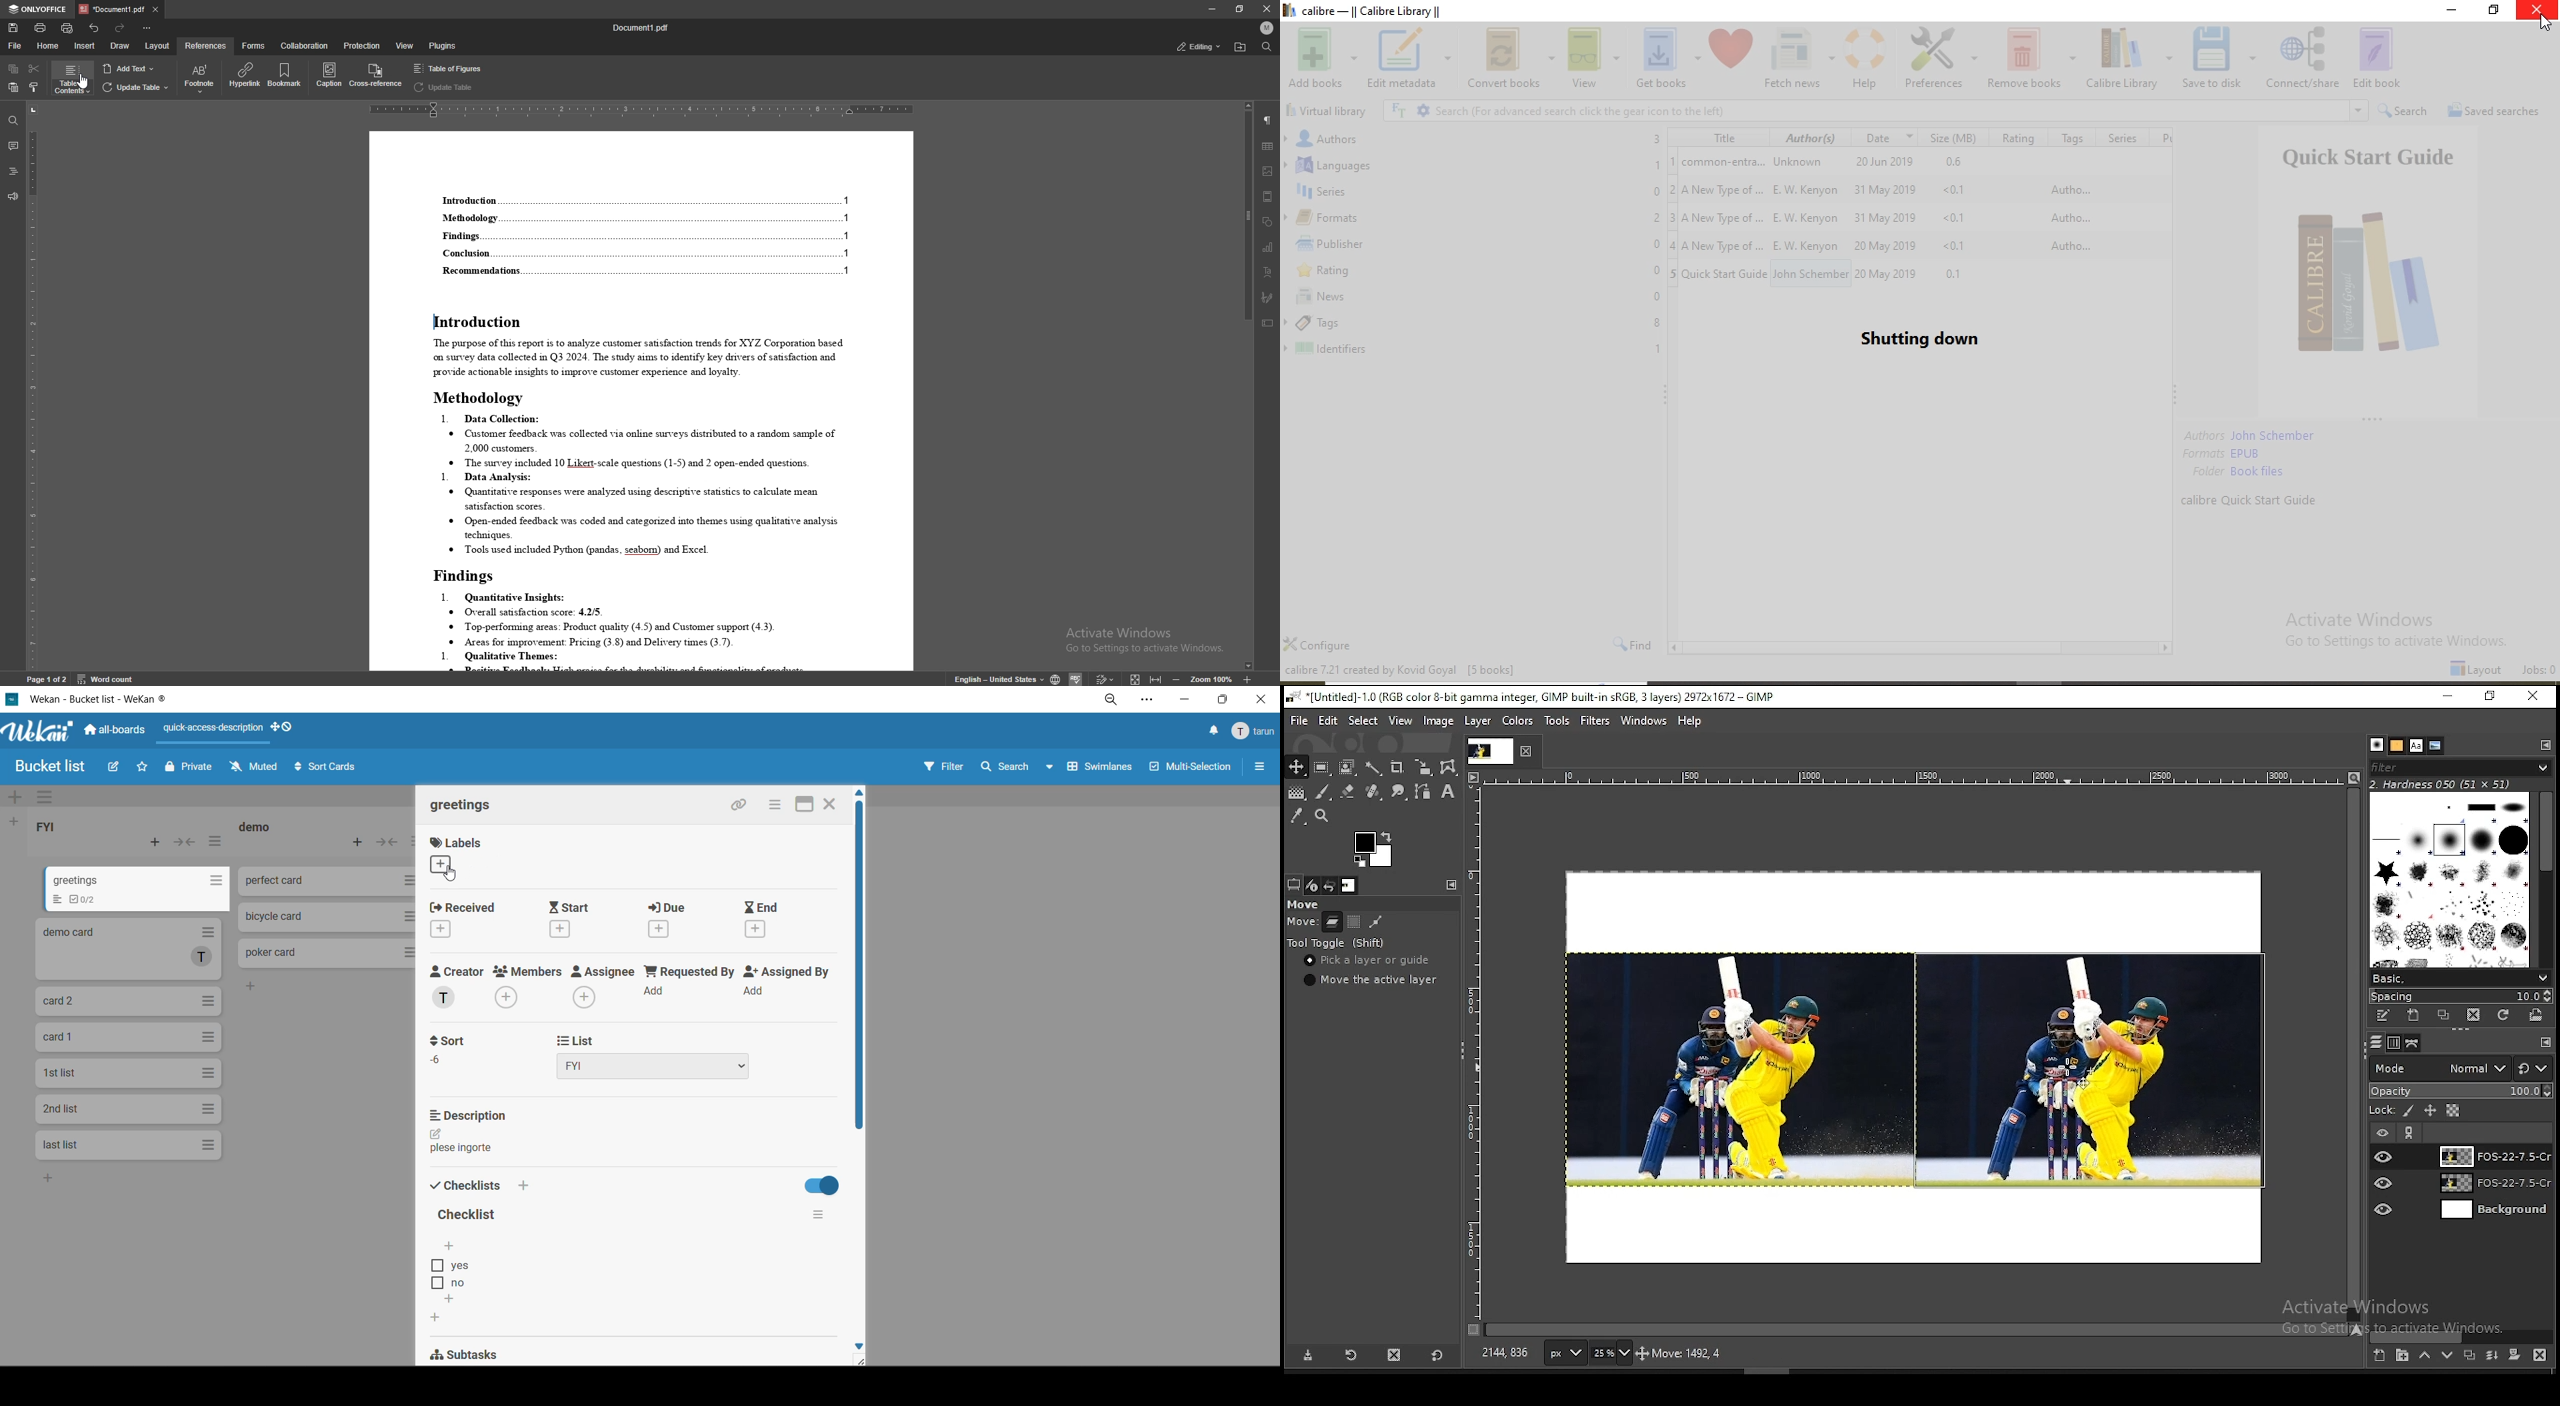 The image size is (2576, 1428). I want to click on scale, so click(1476, 1052).